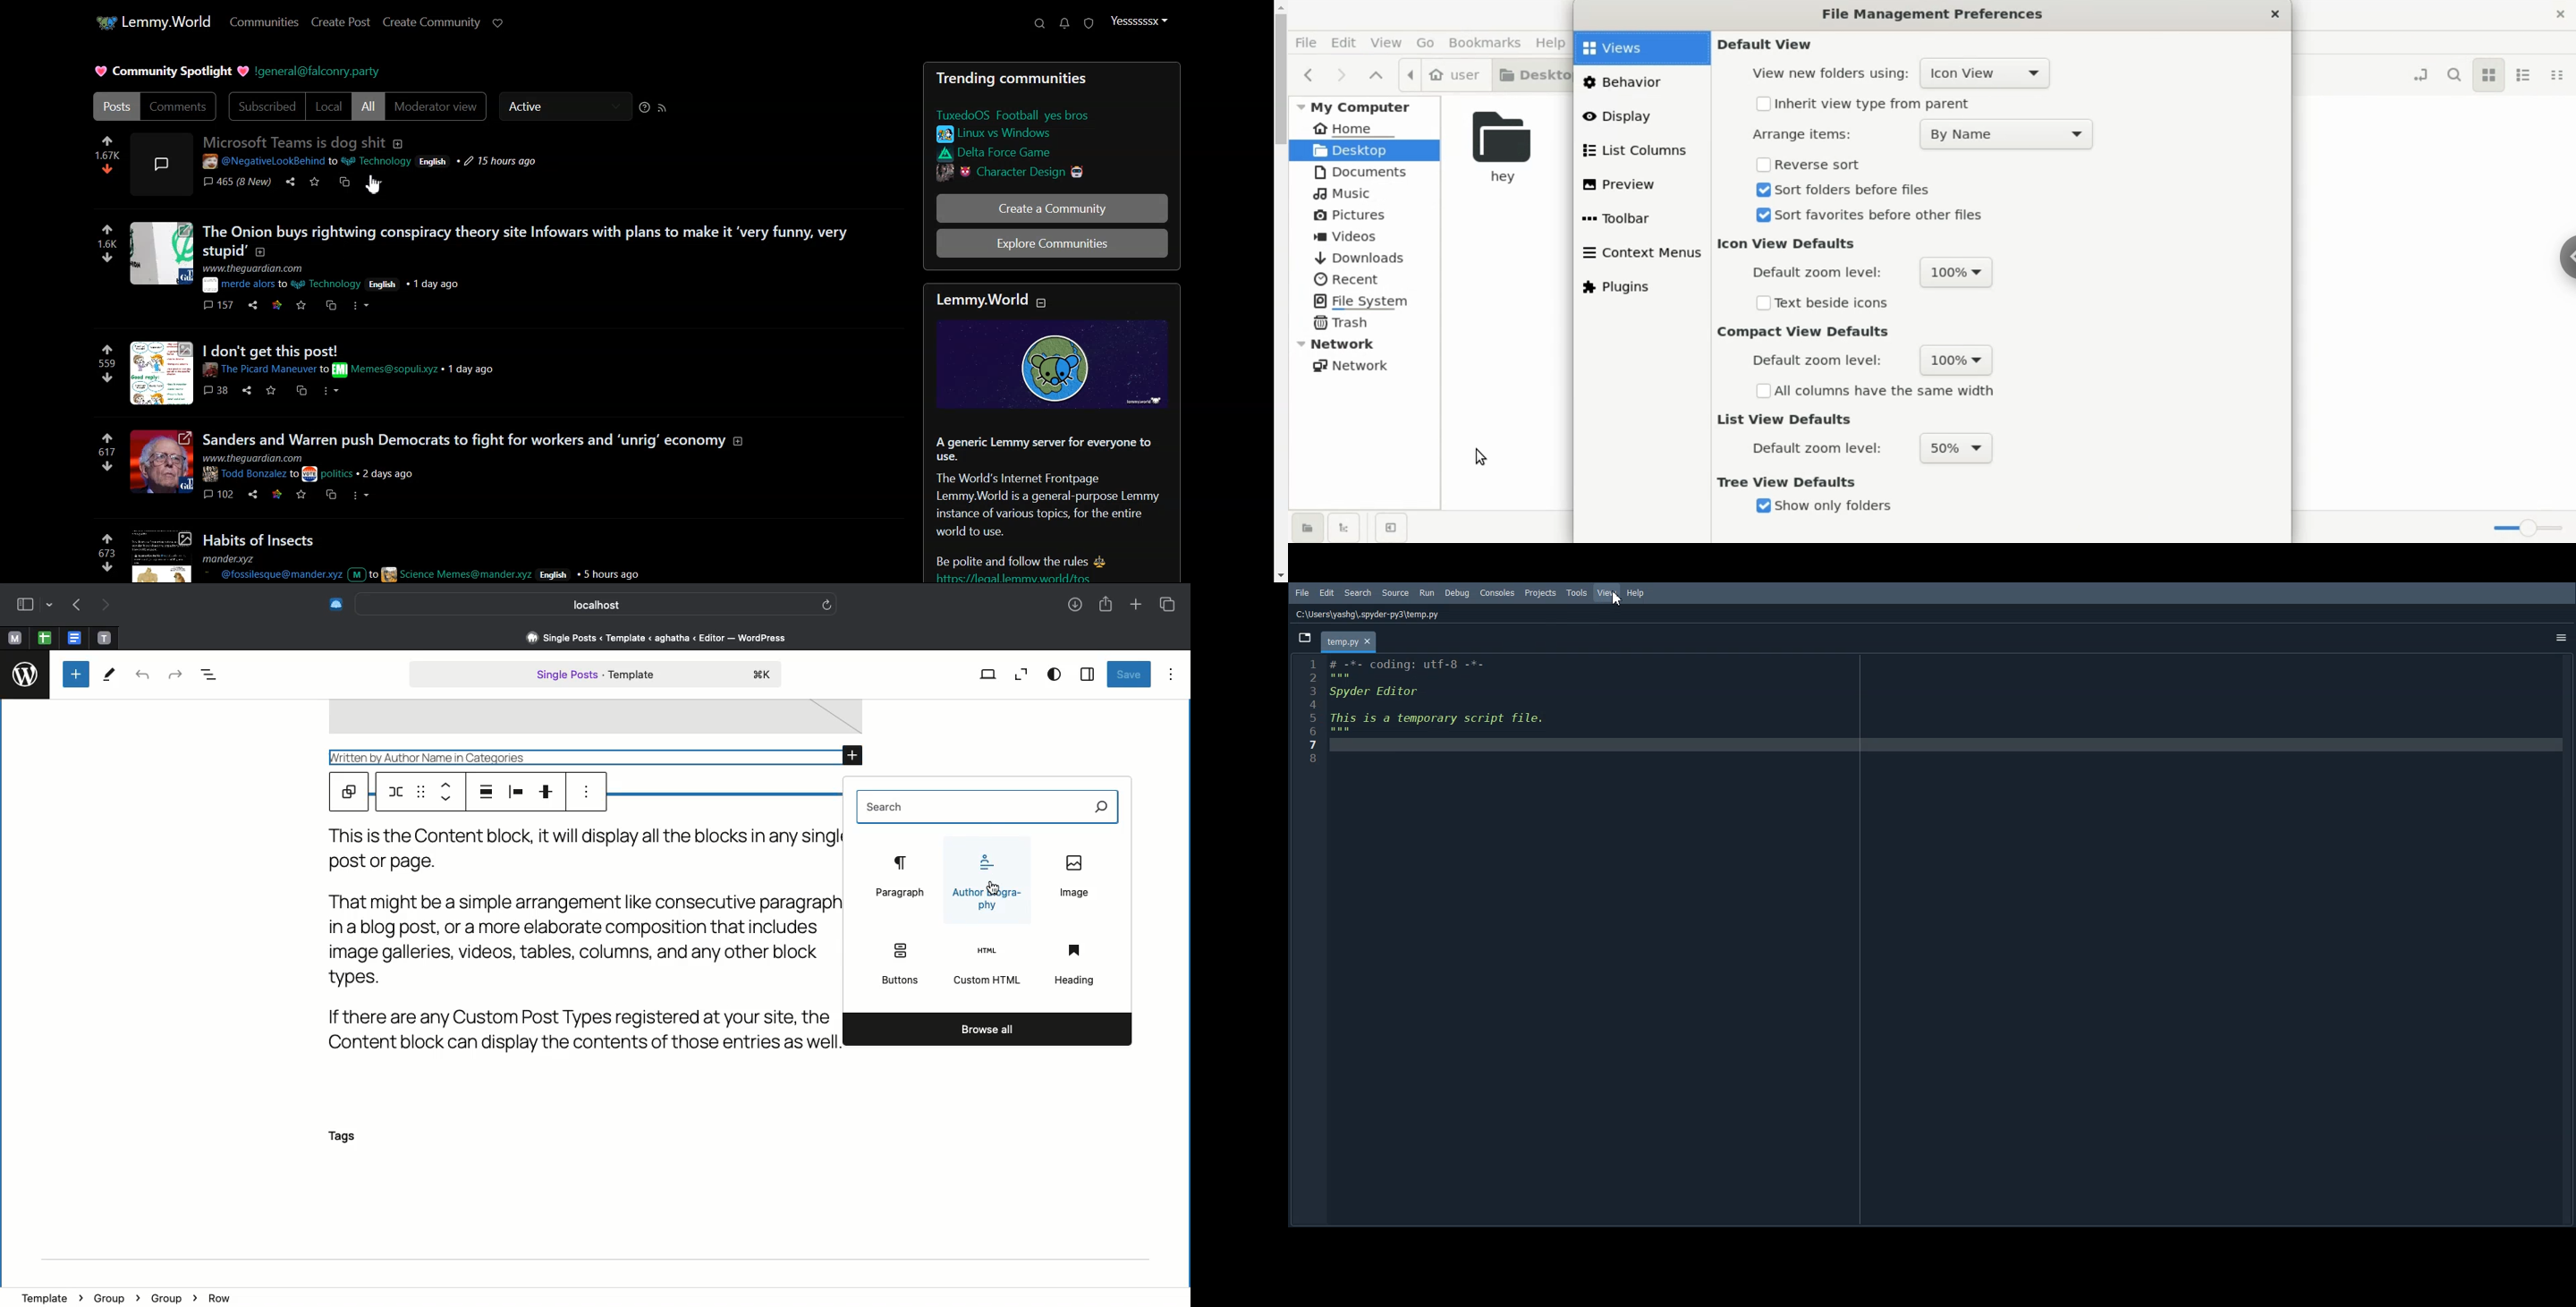 This screenshot has height=1316, width=2576. I want to click on cs, so click(332, 306).